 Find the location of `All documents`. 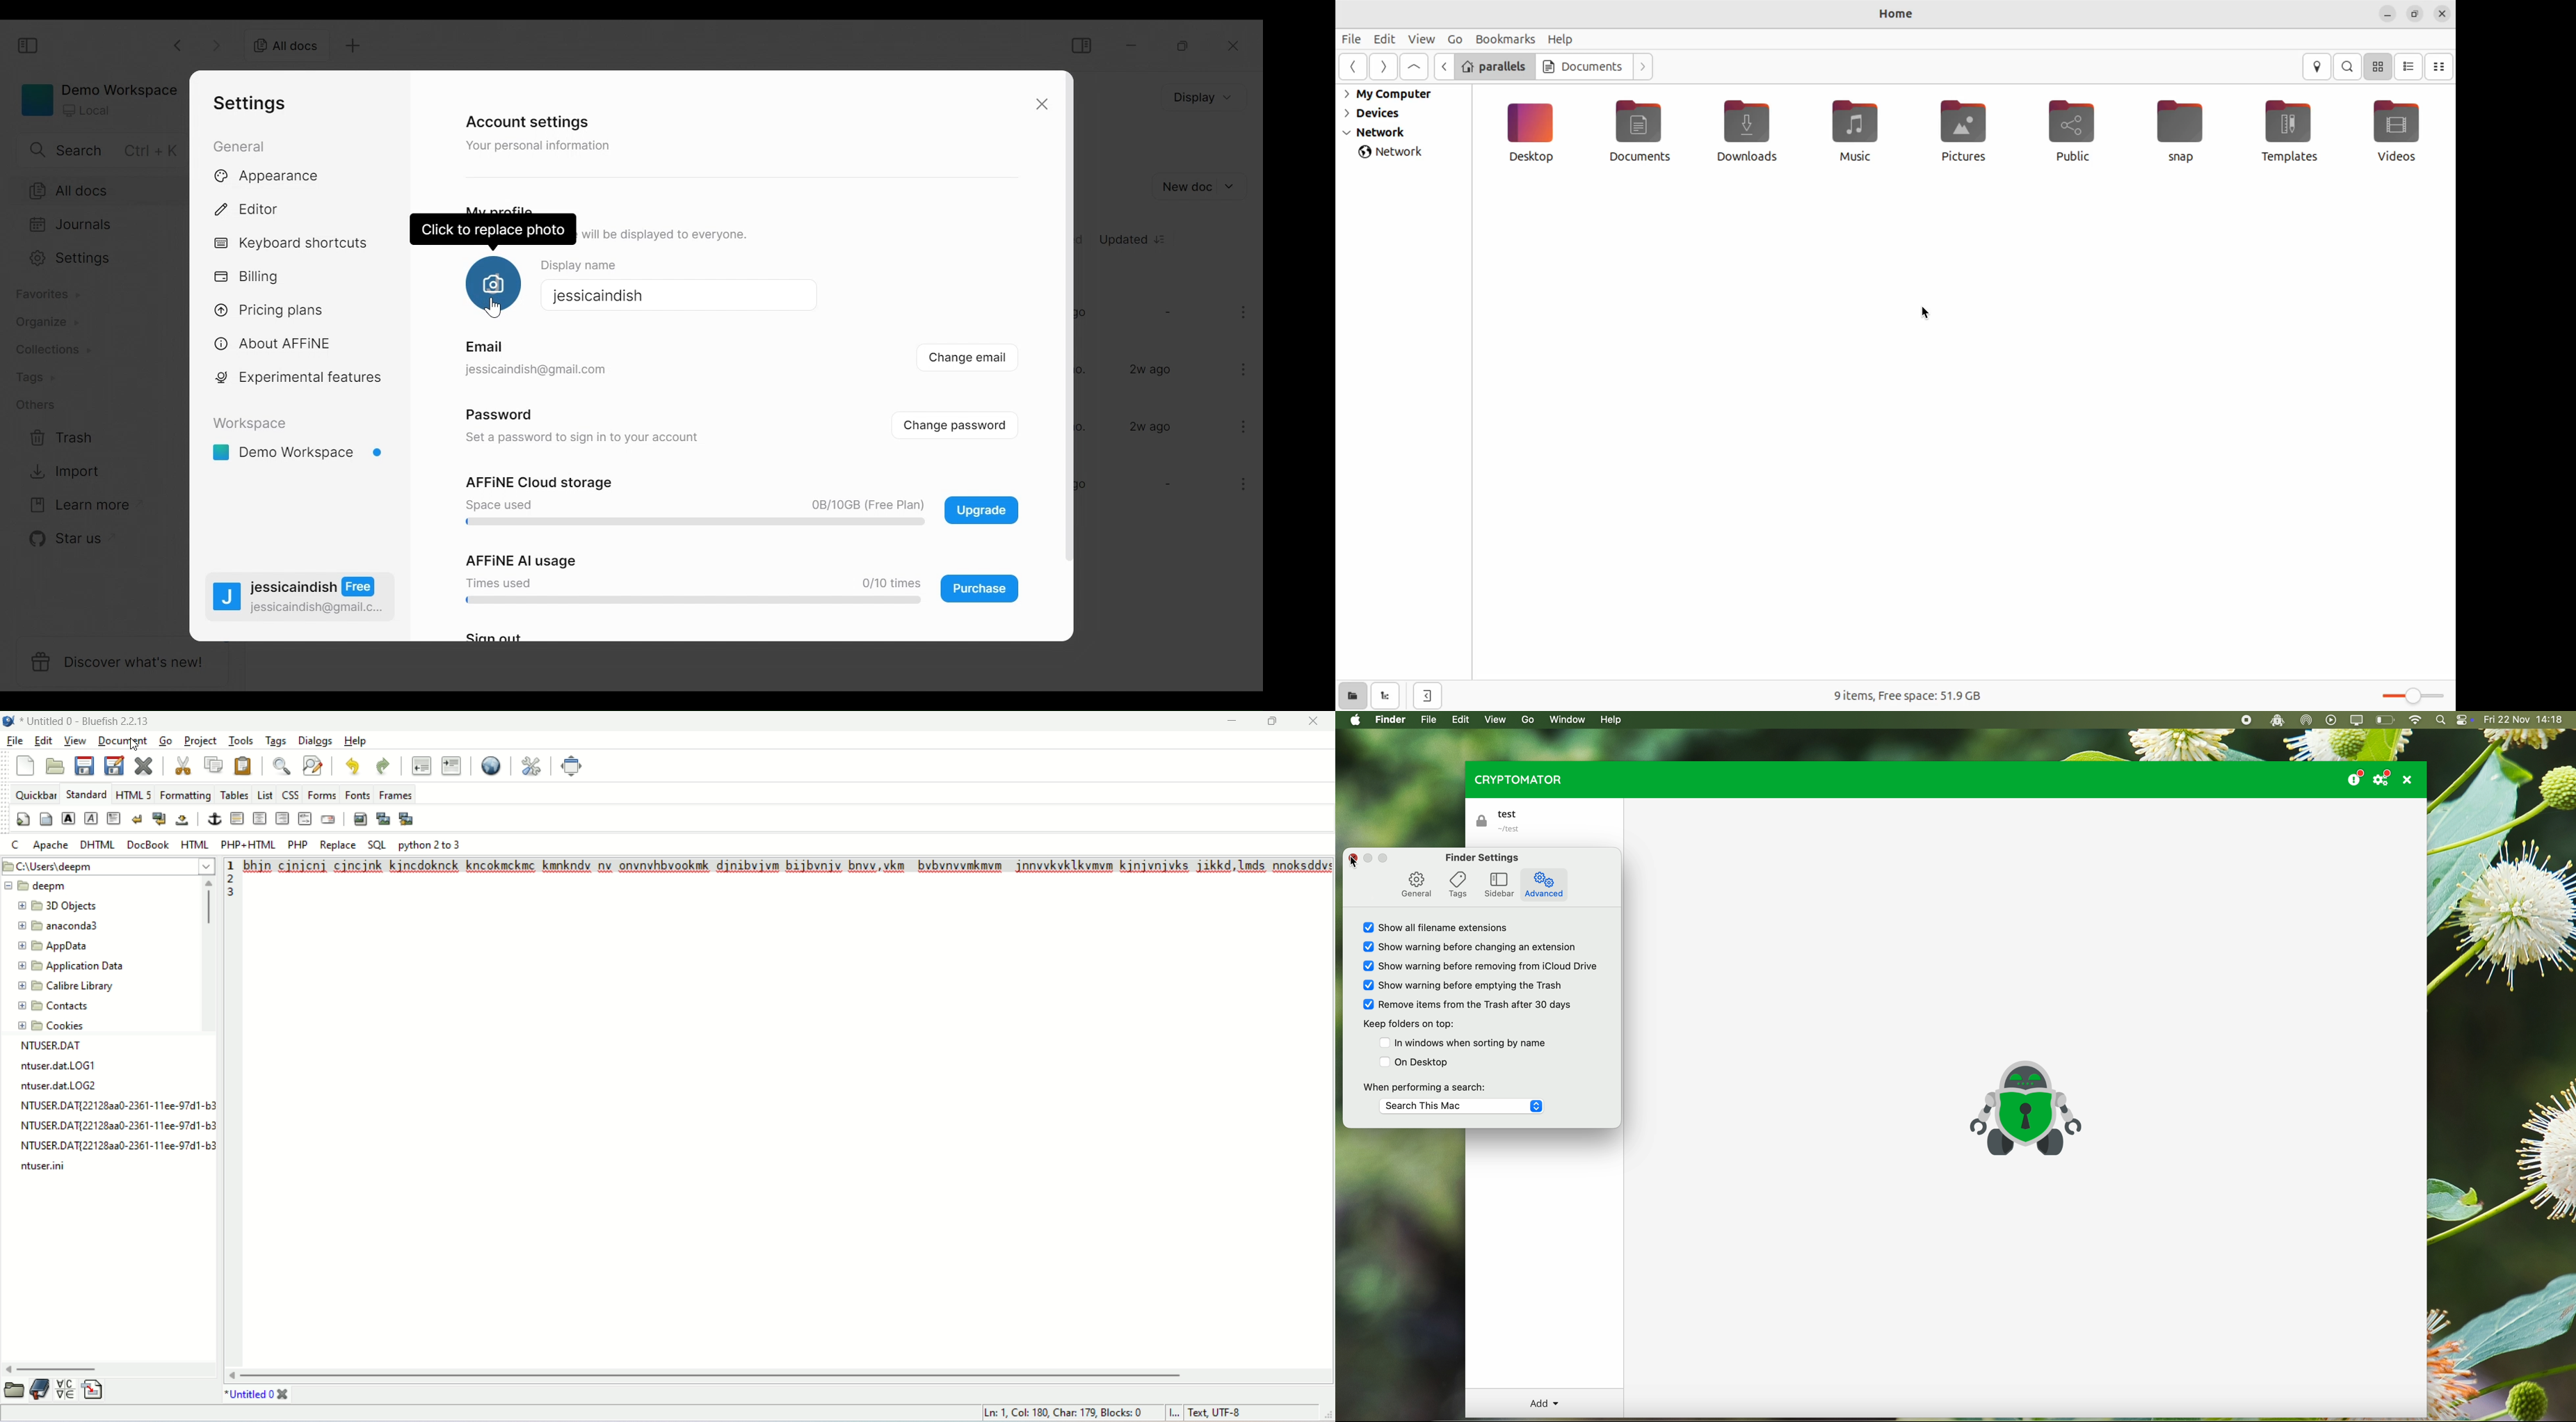

All documents is located at coordinates (287, 47).